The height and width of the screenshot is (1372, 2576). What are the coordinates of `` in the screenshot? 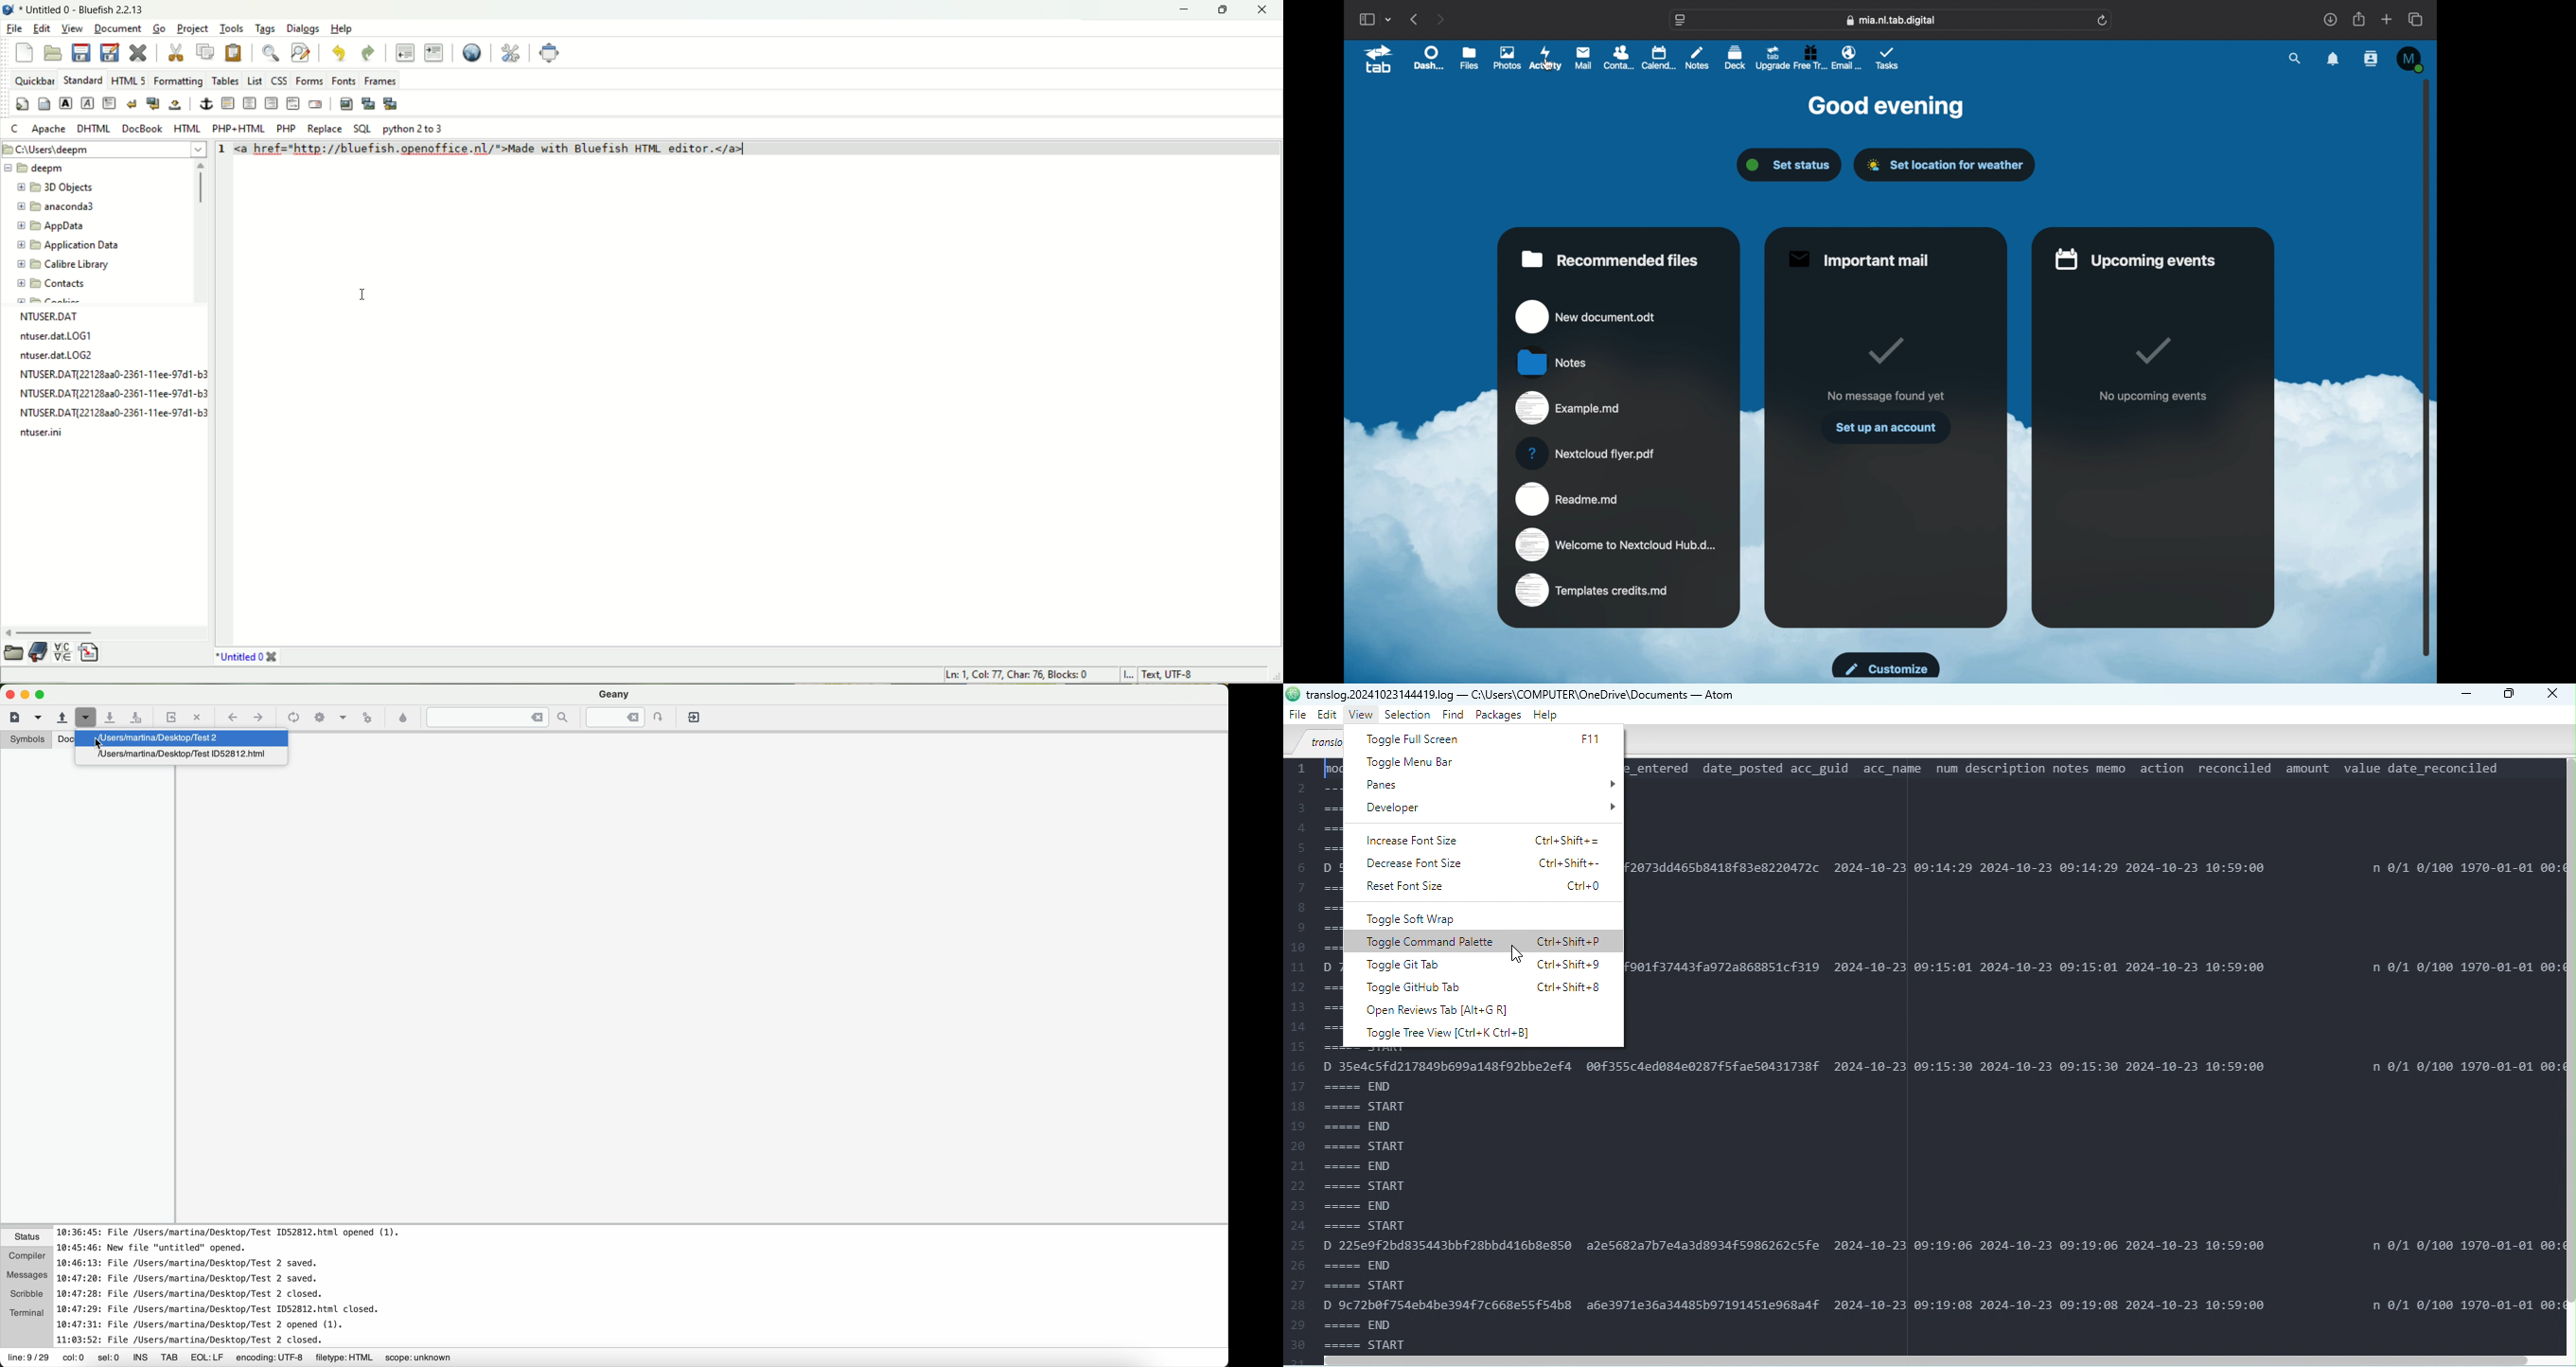 It's located at (1293, 694).